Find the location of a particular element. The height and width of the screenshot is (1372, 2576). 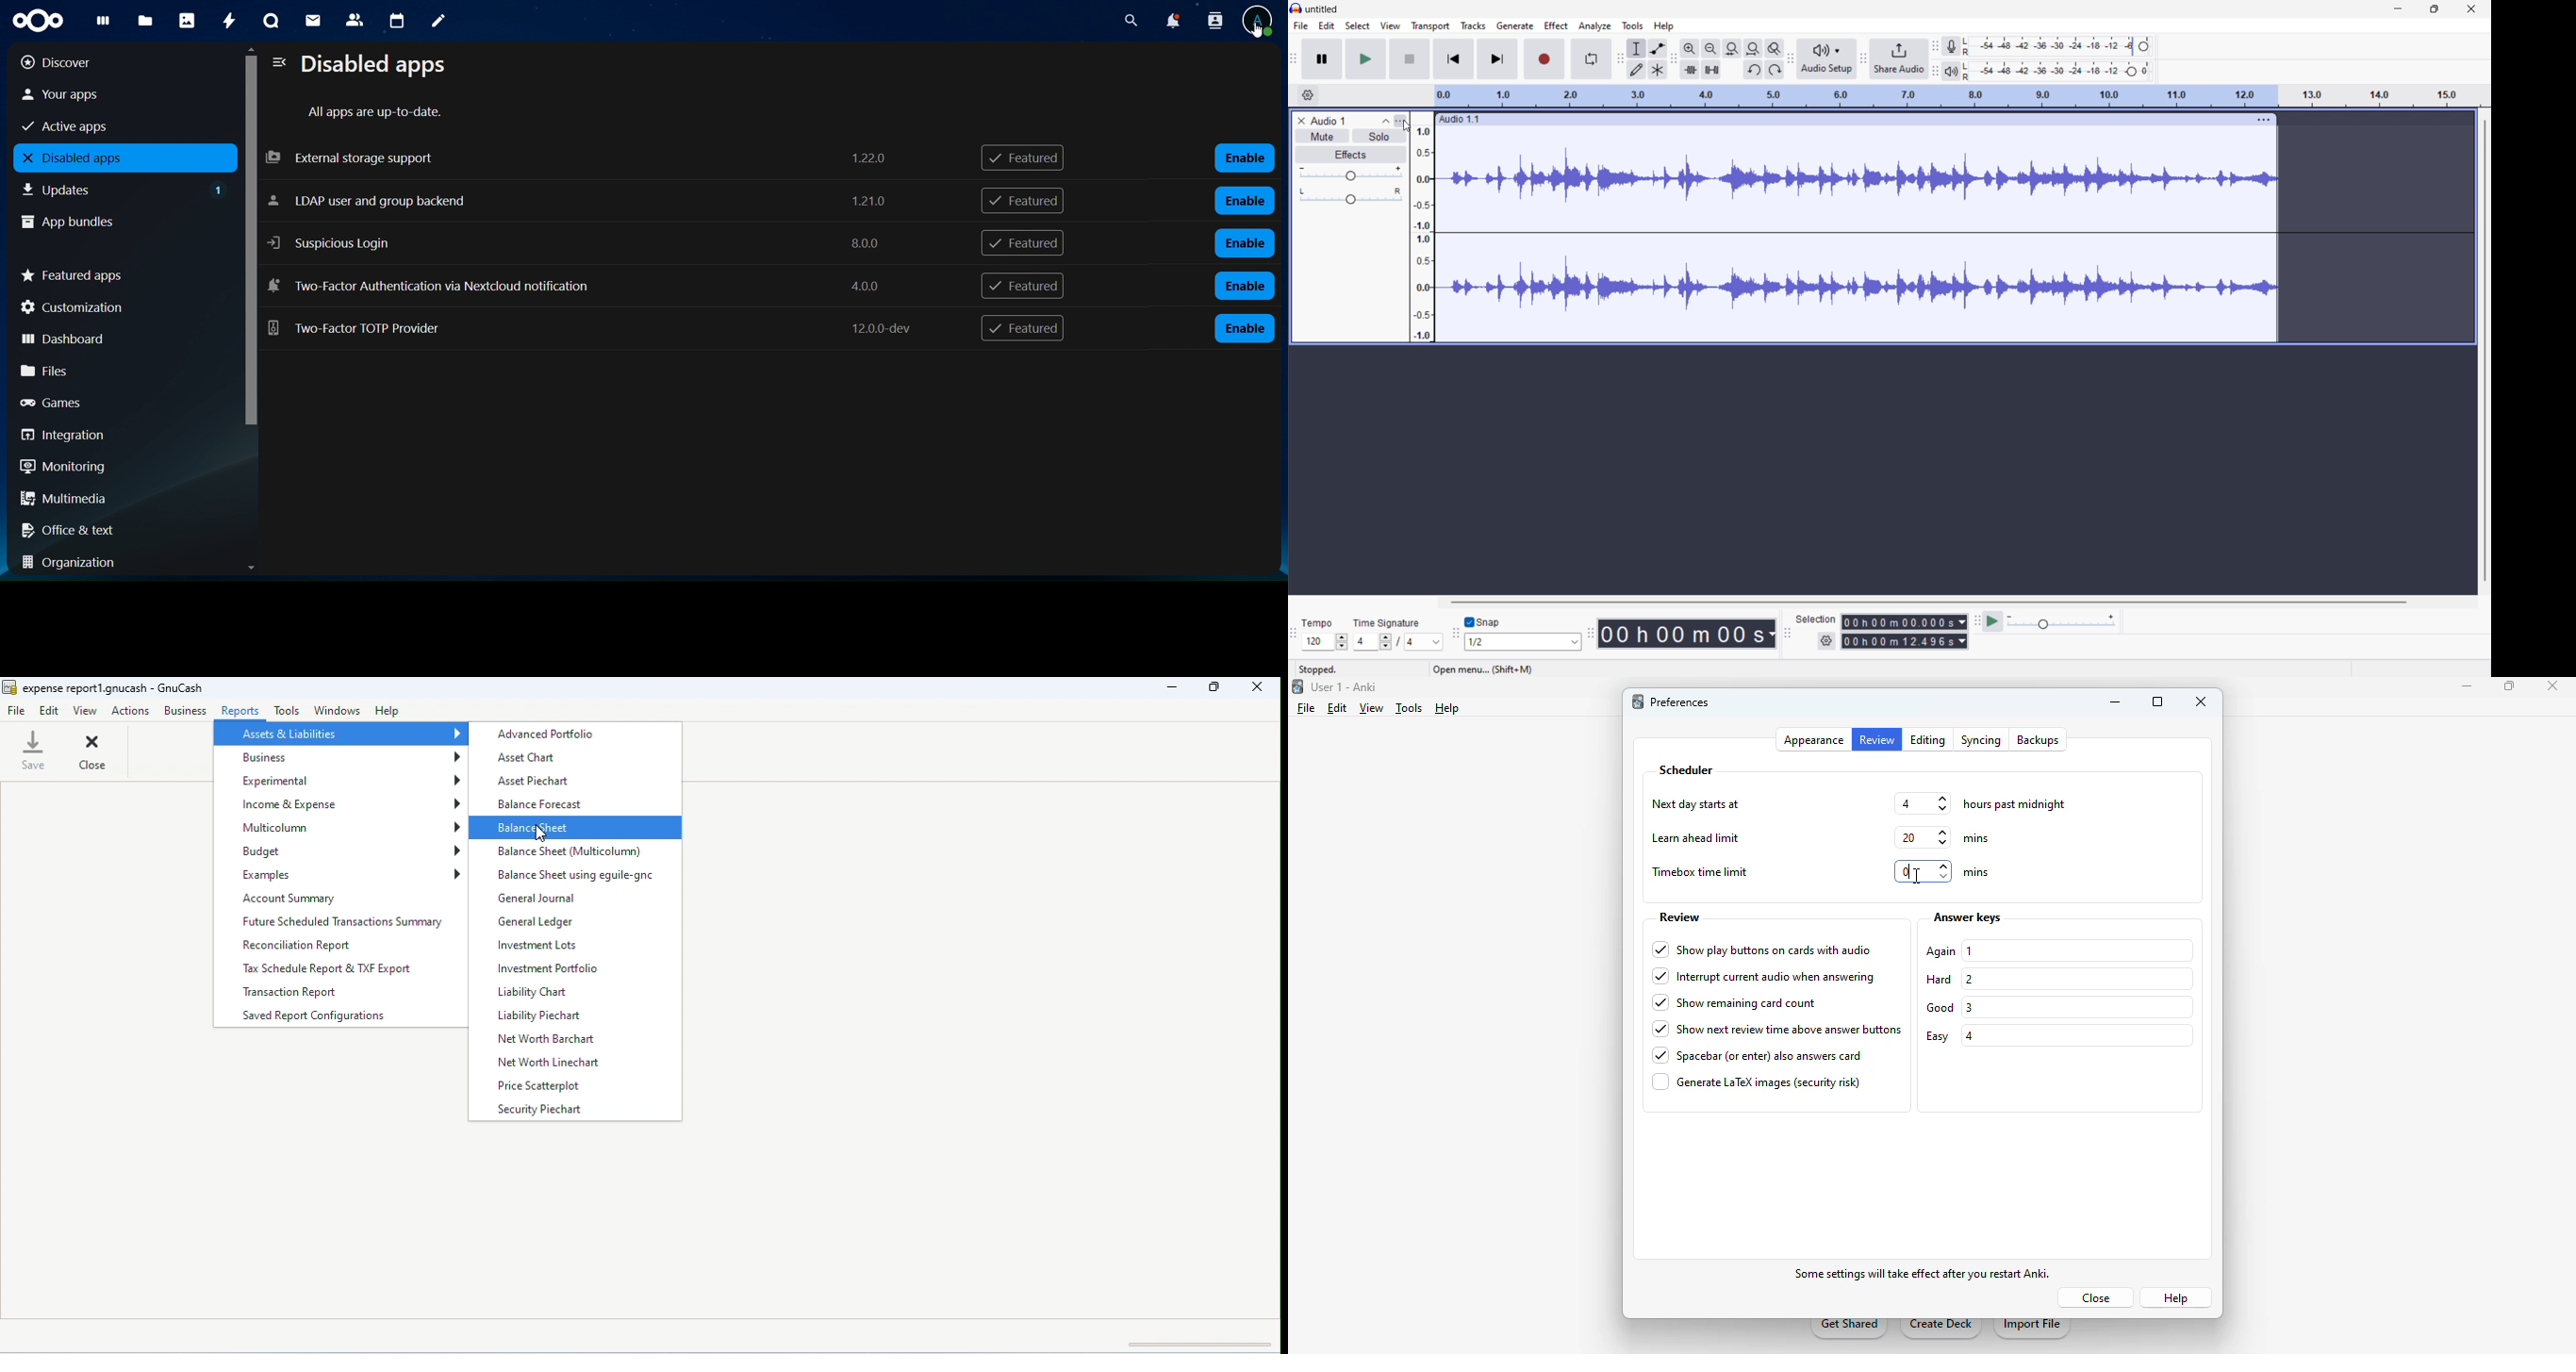

1/2 is located at coordinates (1511, 642).